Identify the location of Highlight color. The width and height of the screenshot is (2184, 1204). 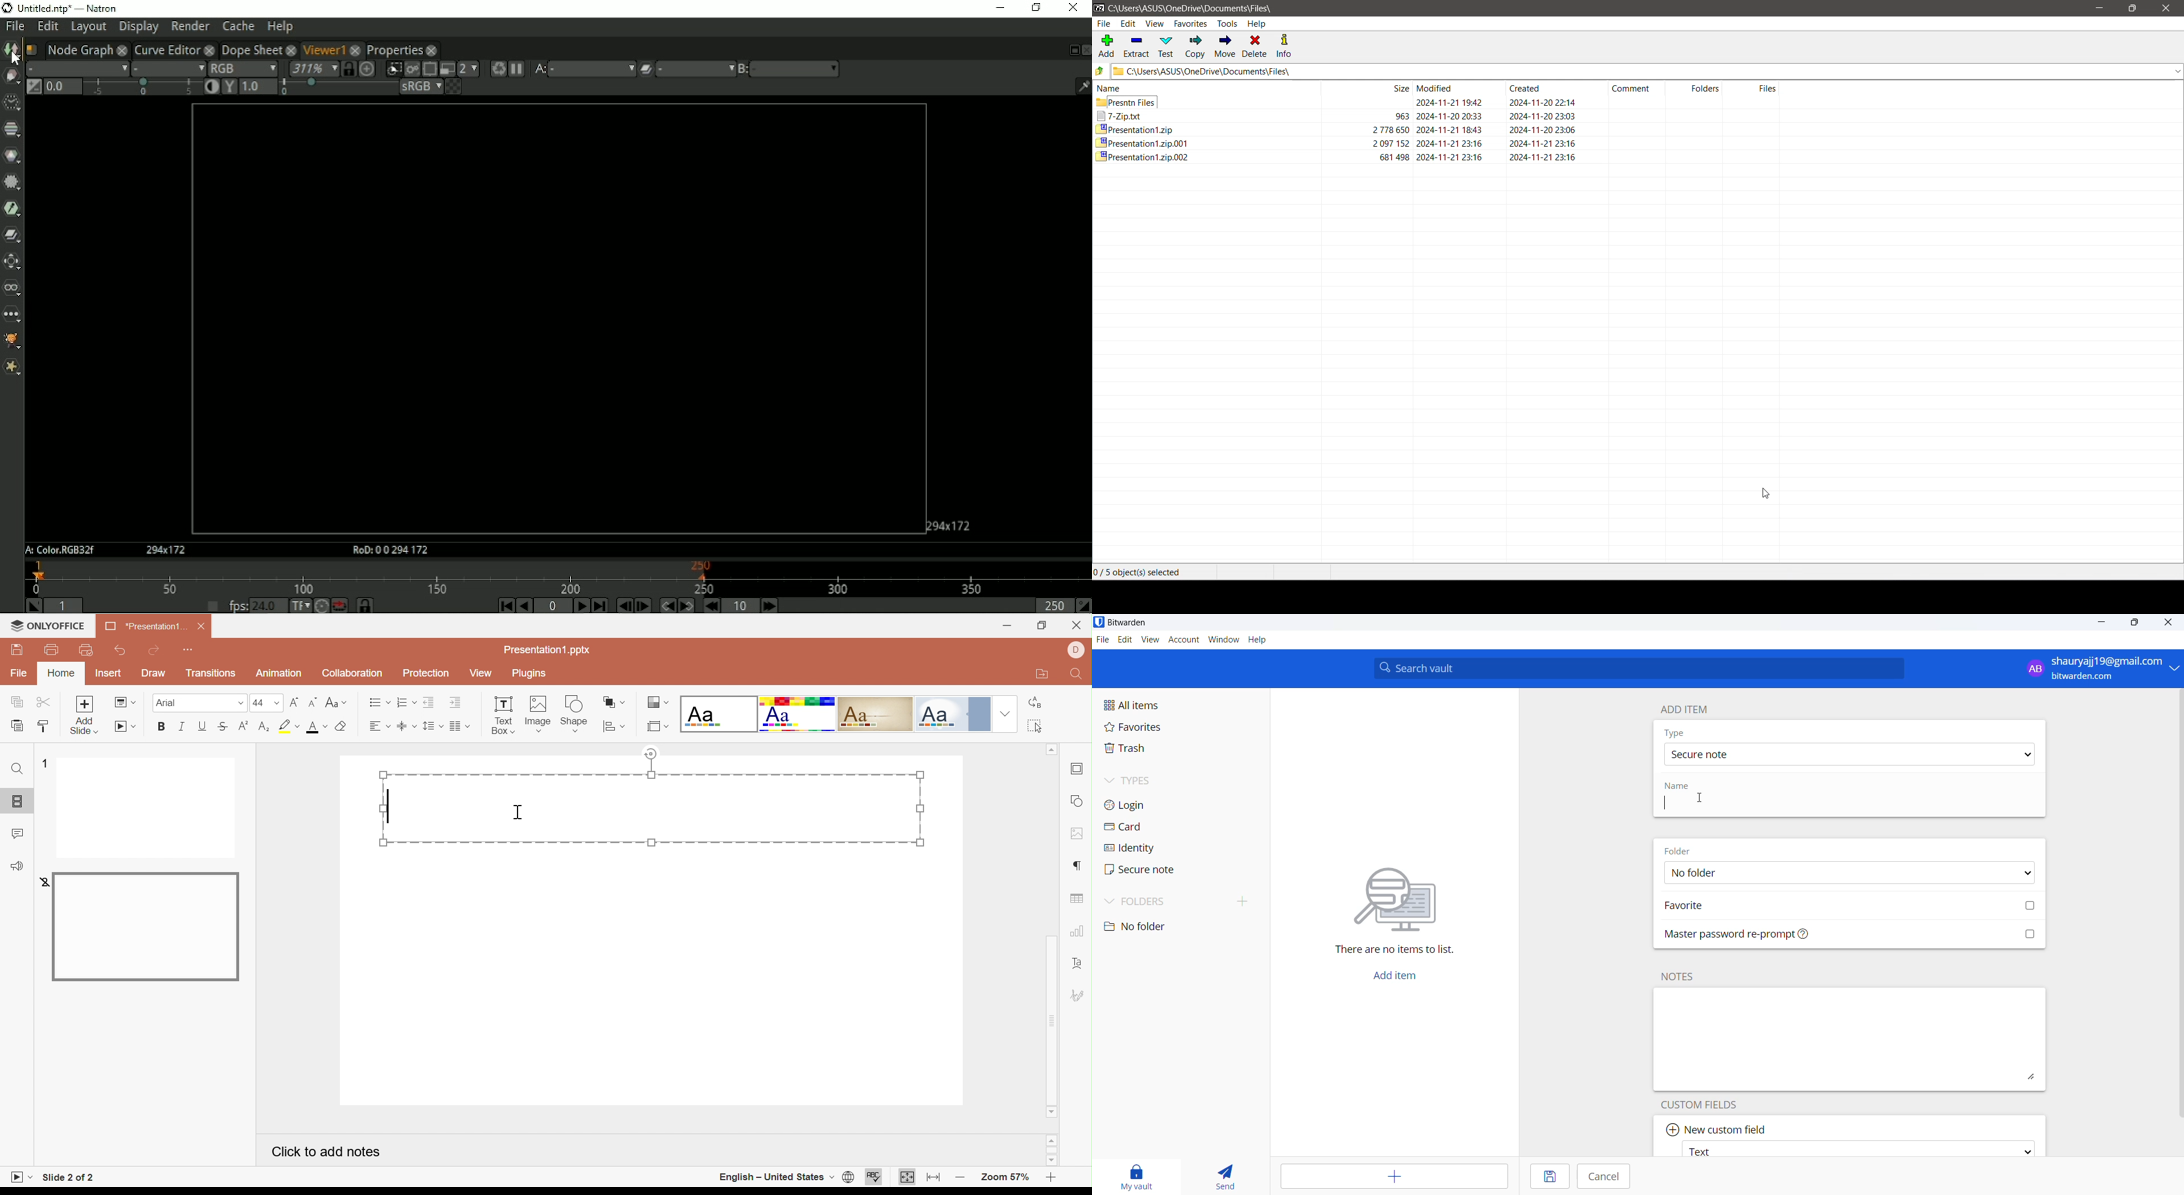
(290, 725).